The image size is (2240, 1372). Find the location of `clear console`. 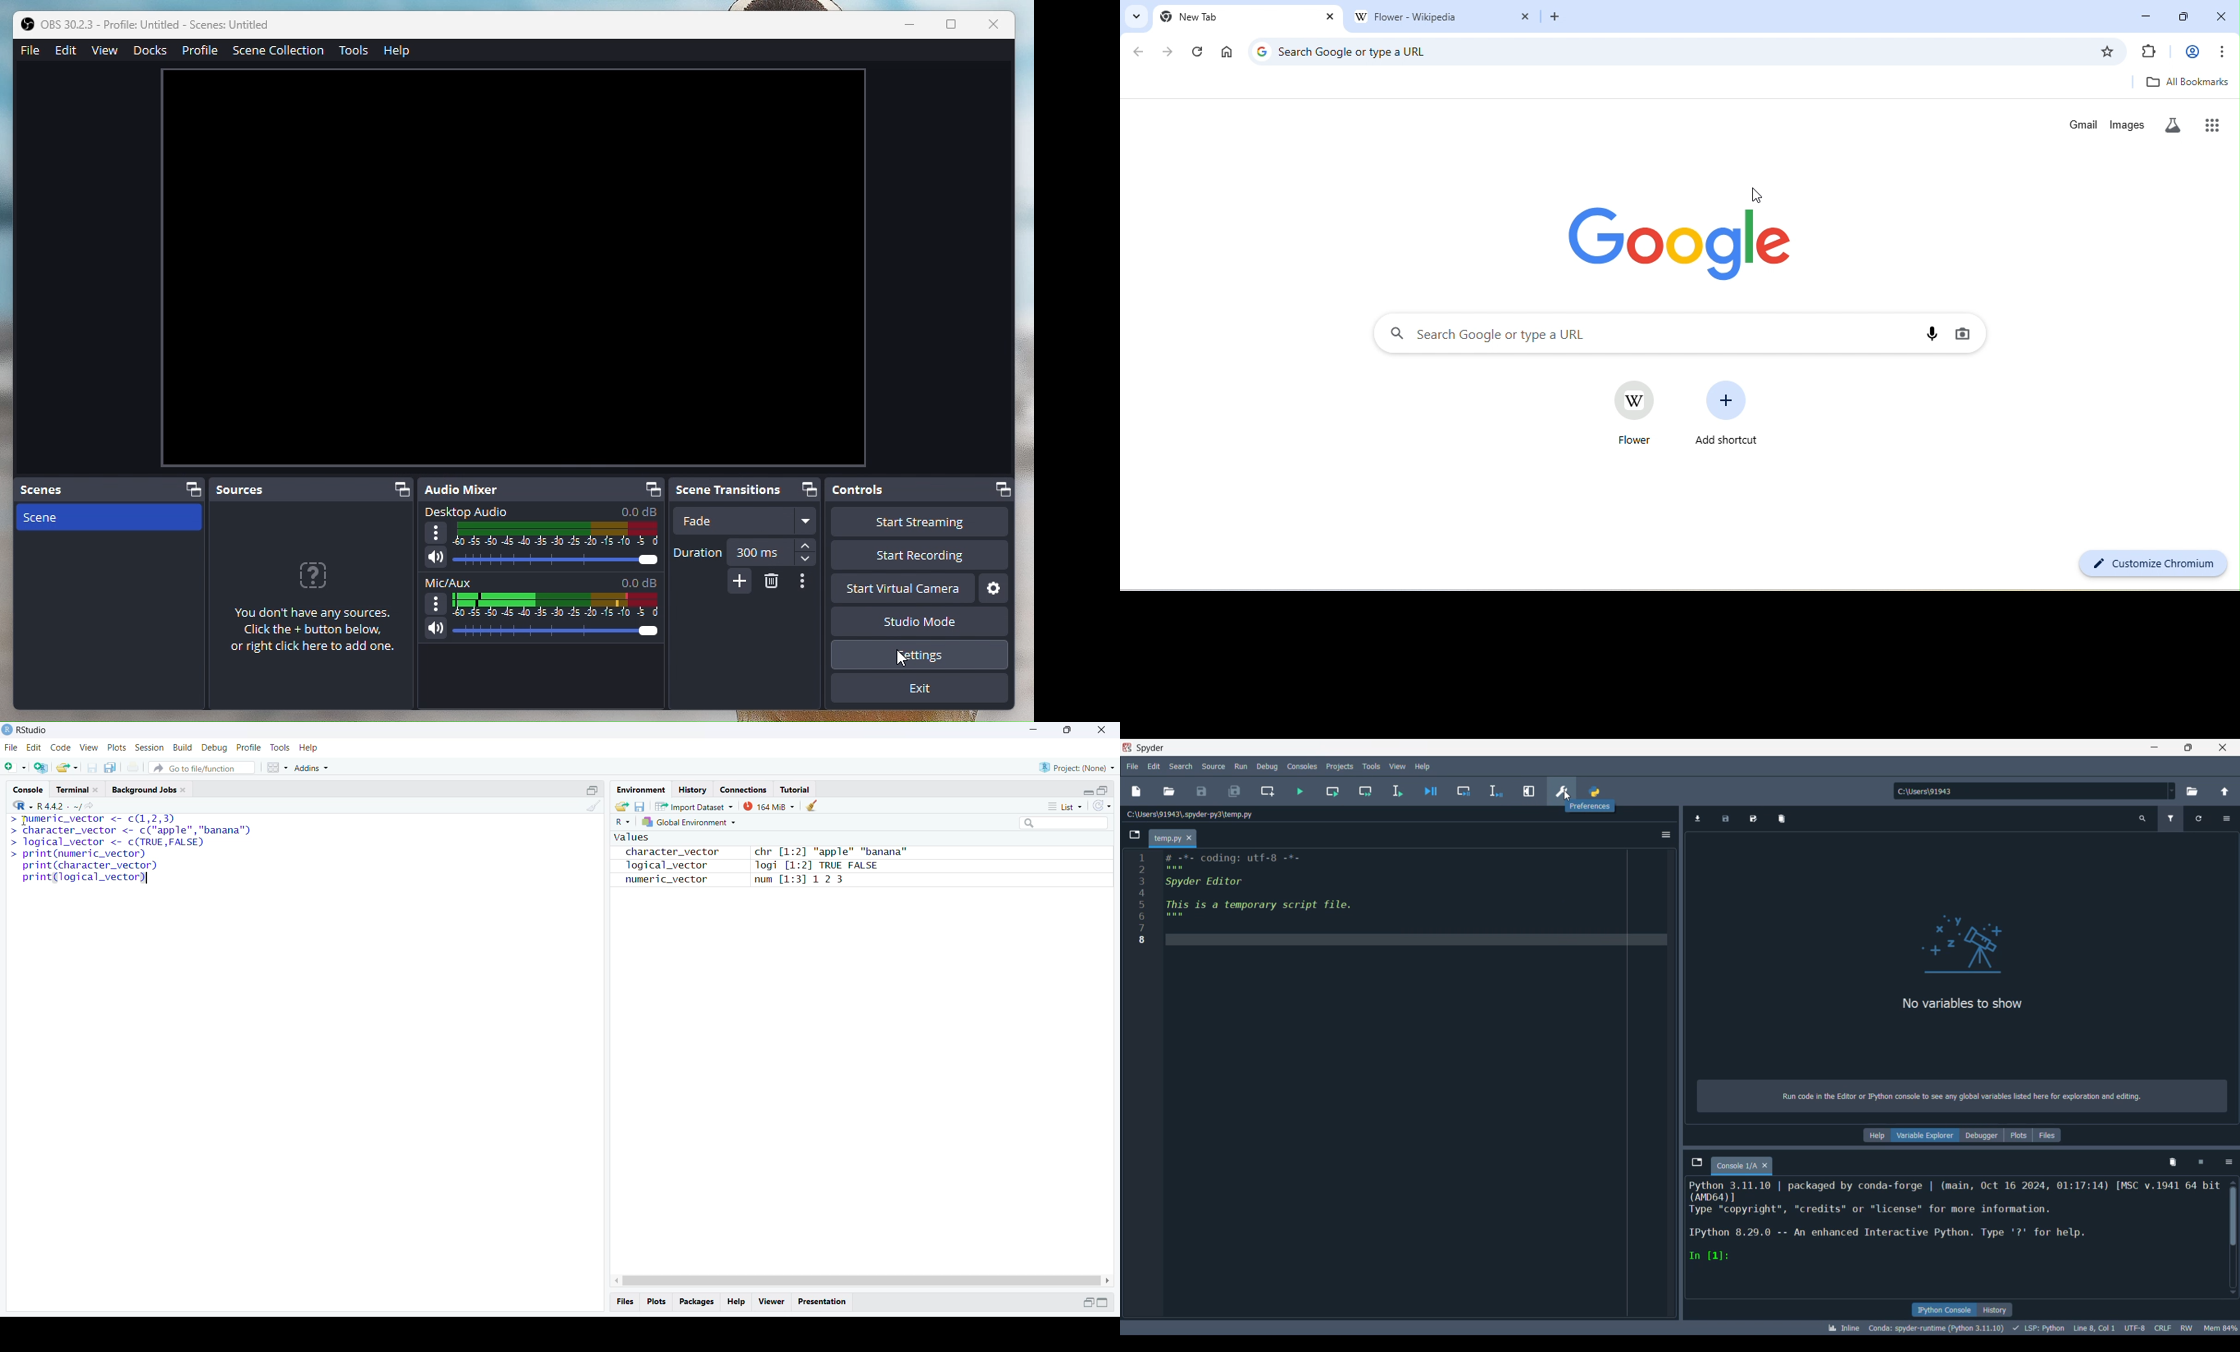

clear console is located at coordinates (596, 807).